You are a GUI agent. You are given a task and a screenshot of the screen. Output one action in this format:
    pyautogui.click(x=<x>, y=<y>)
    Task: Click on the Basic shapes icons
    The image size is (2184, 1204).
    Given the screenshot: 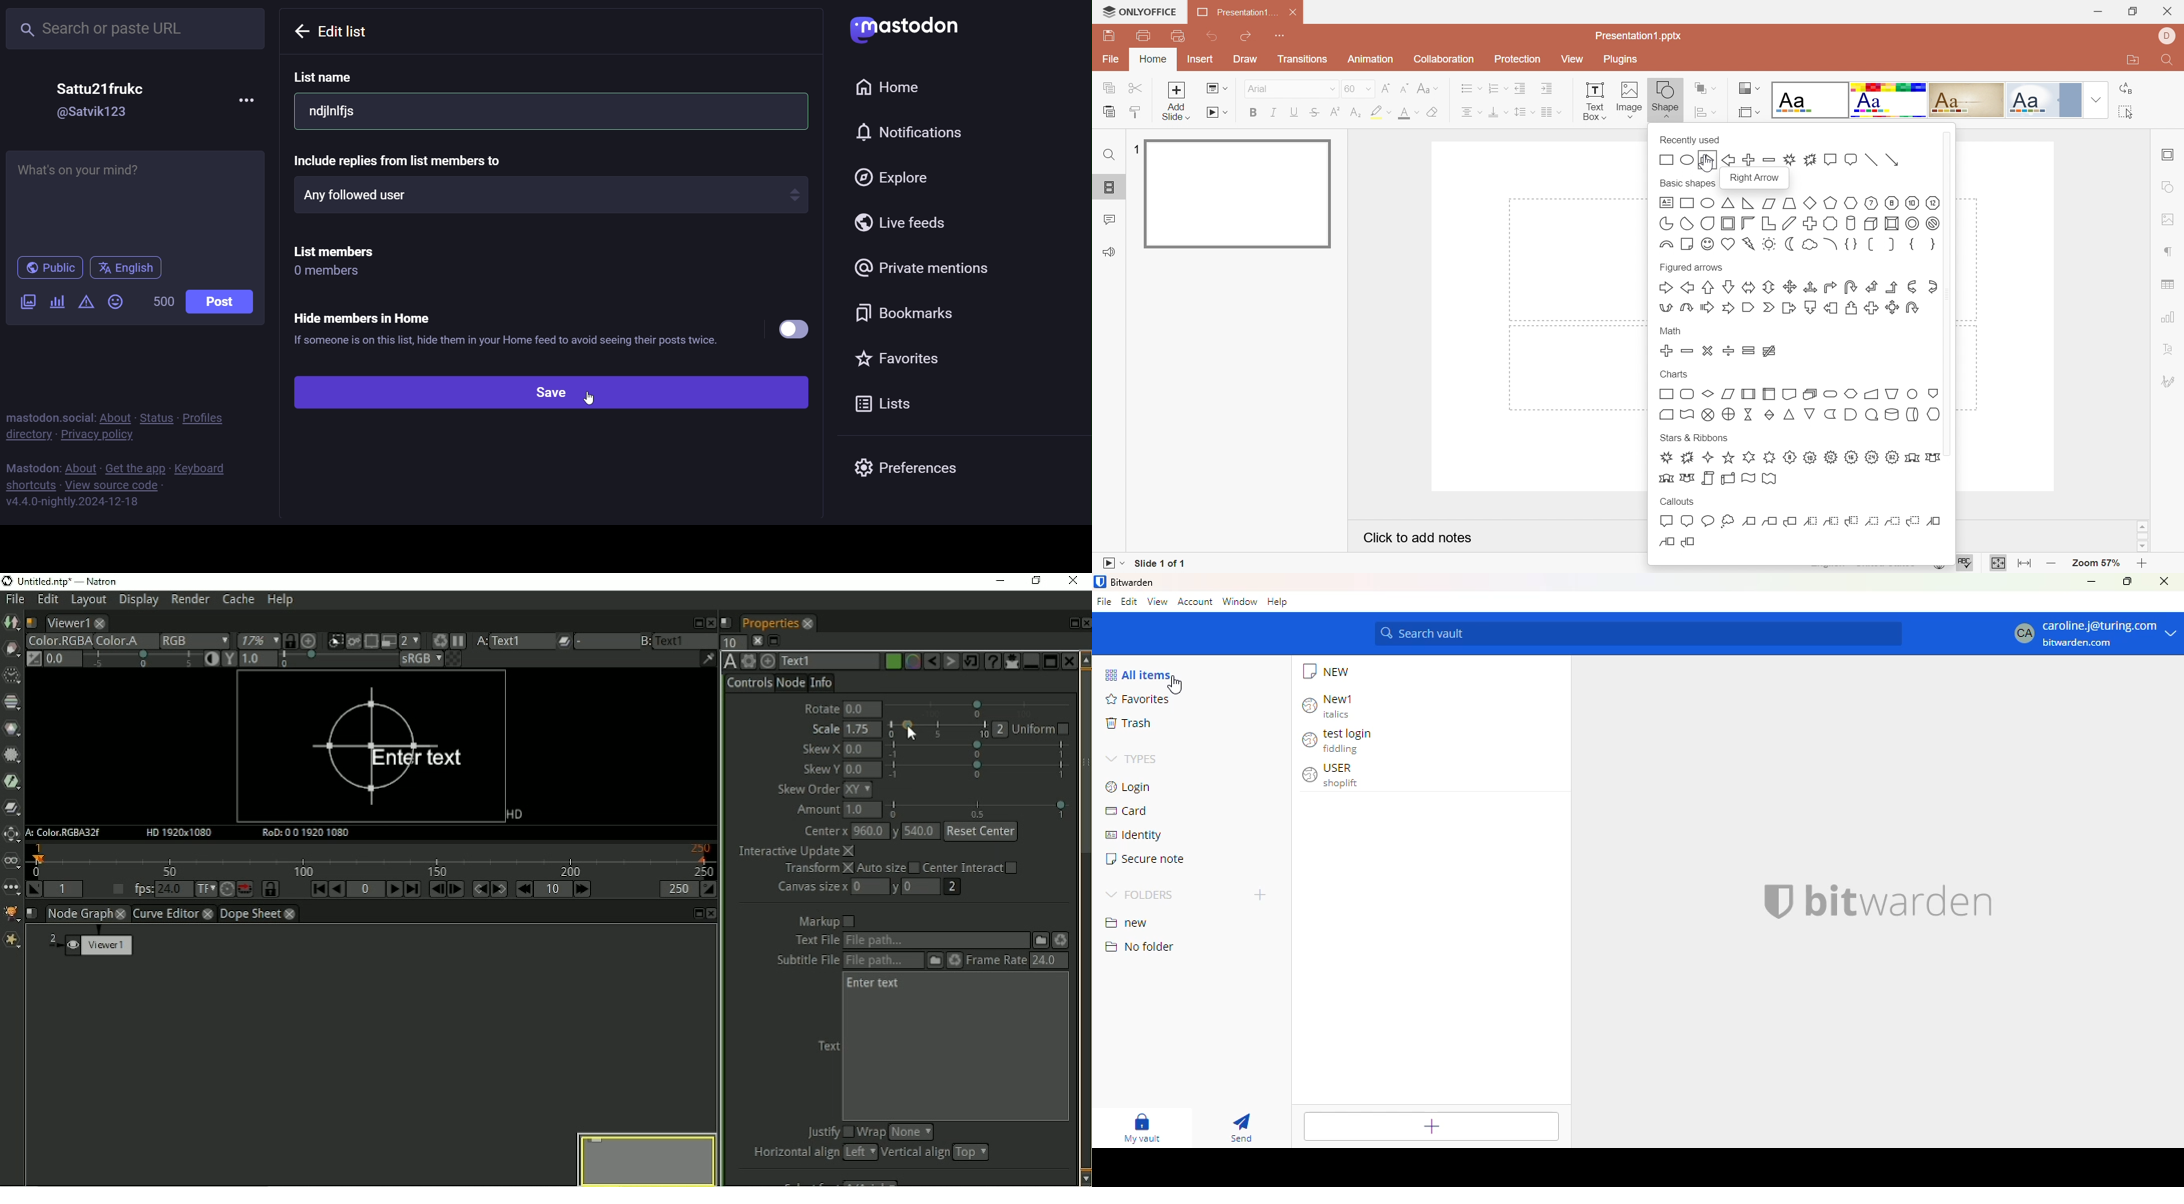 What is the action you would take?
    pyautogui.click(x=1799, y=224)
    